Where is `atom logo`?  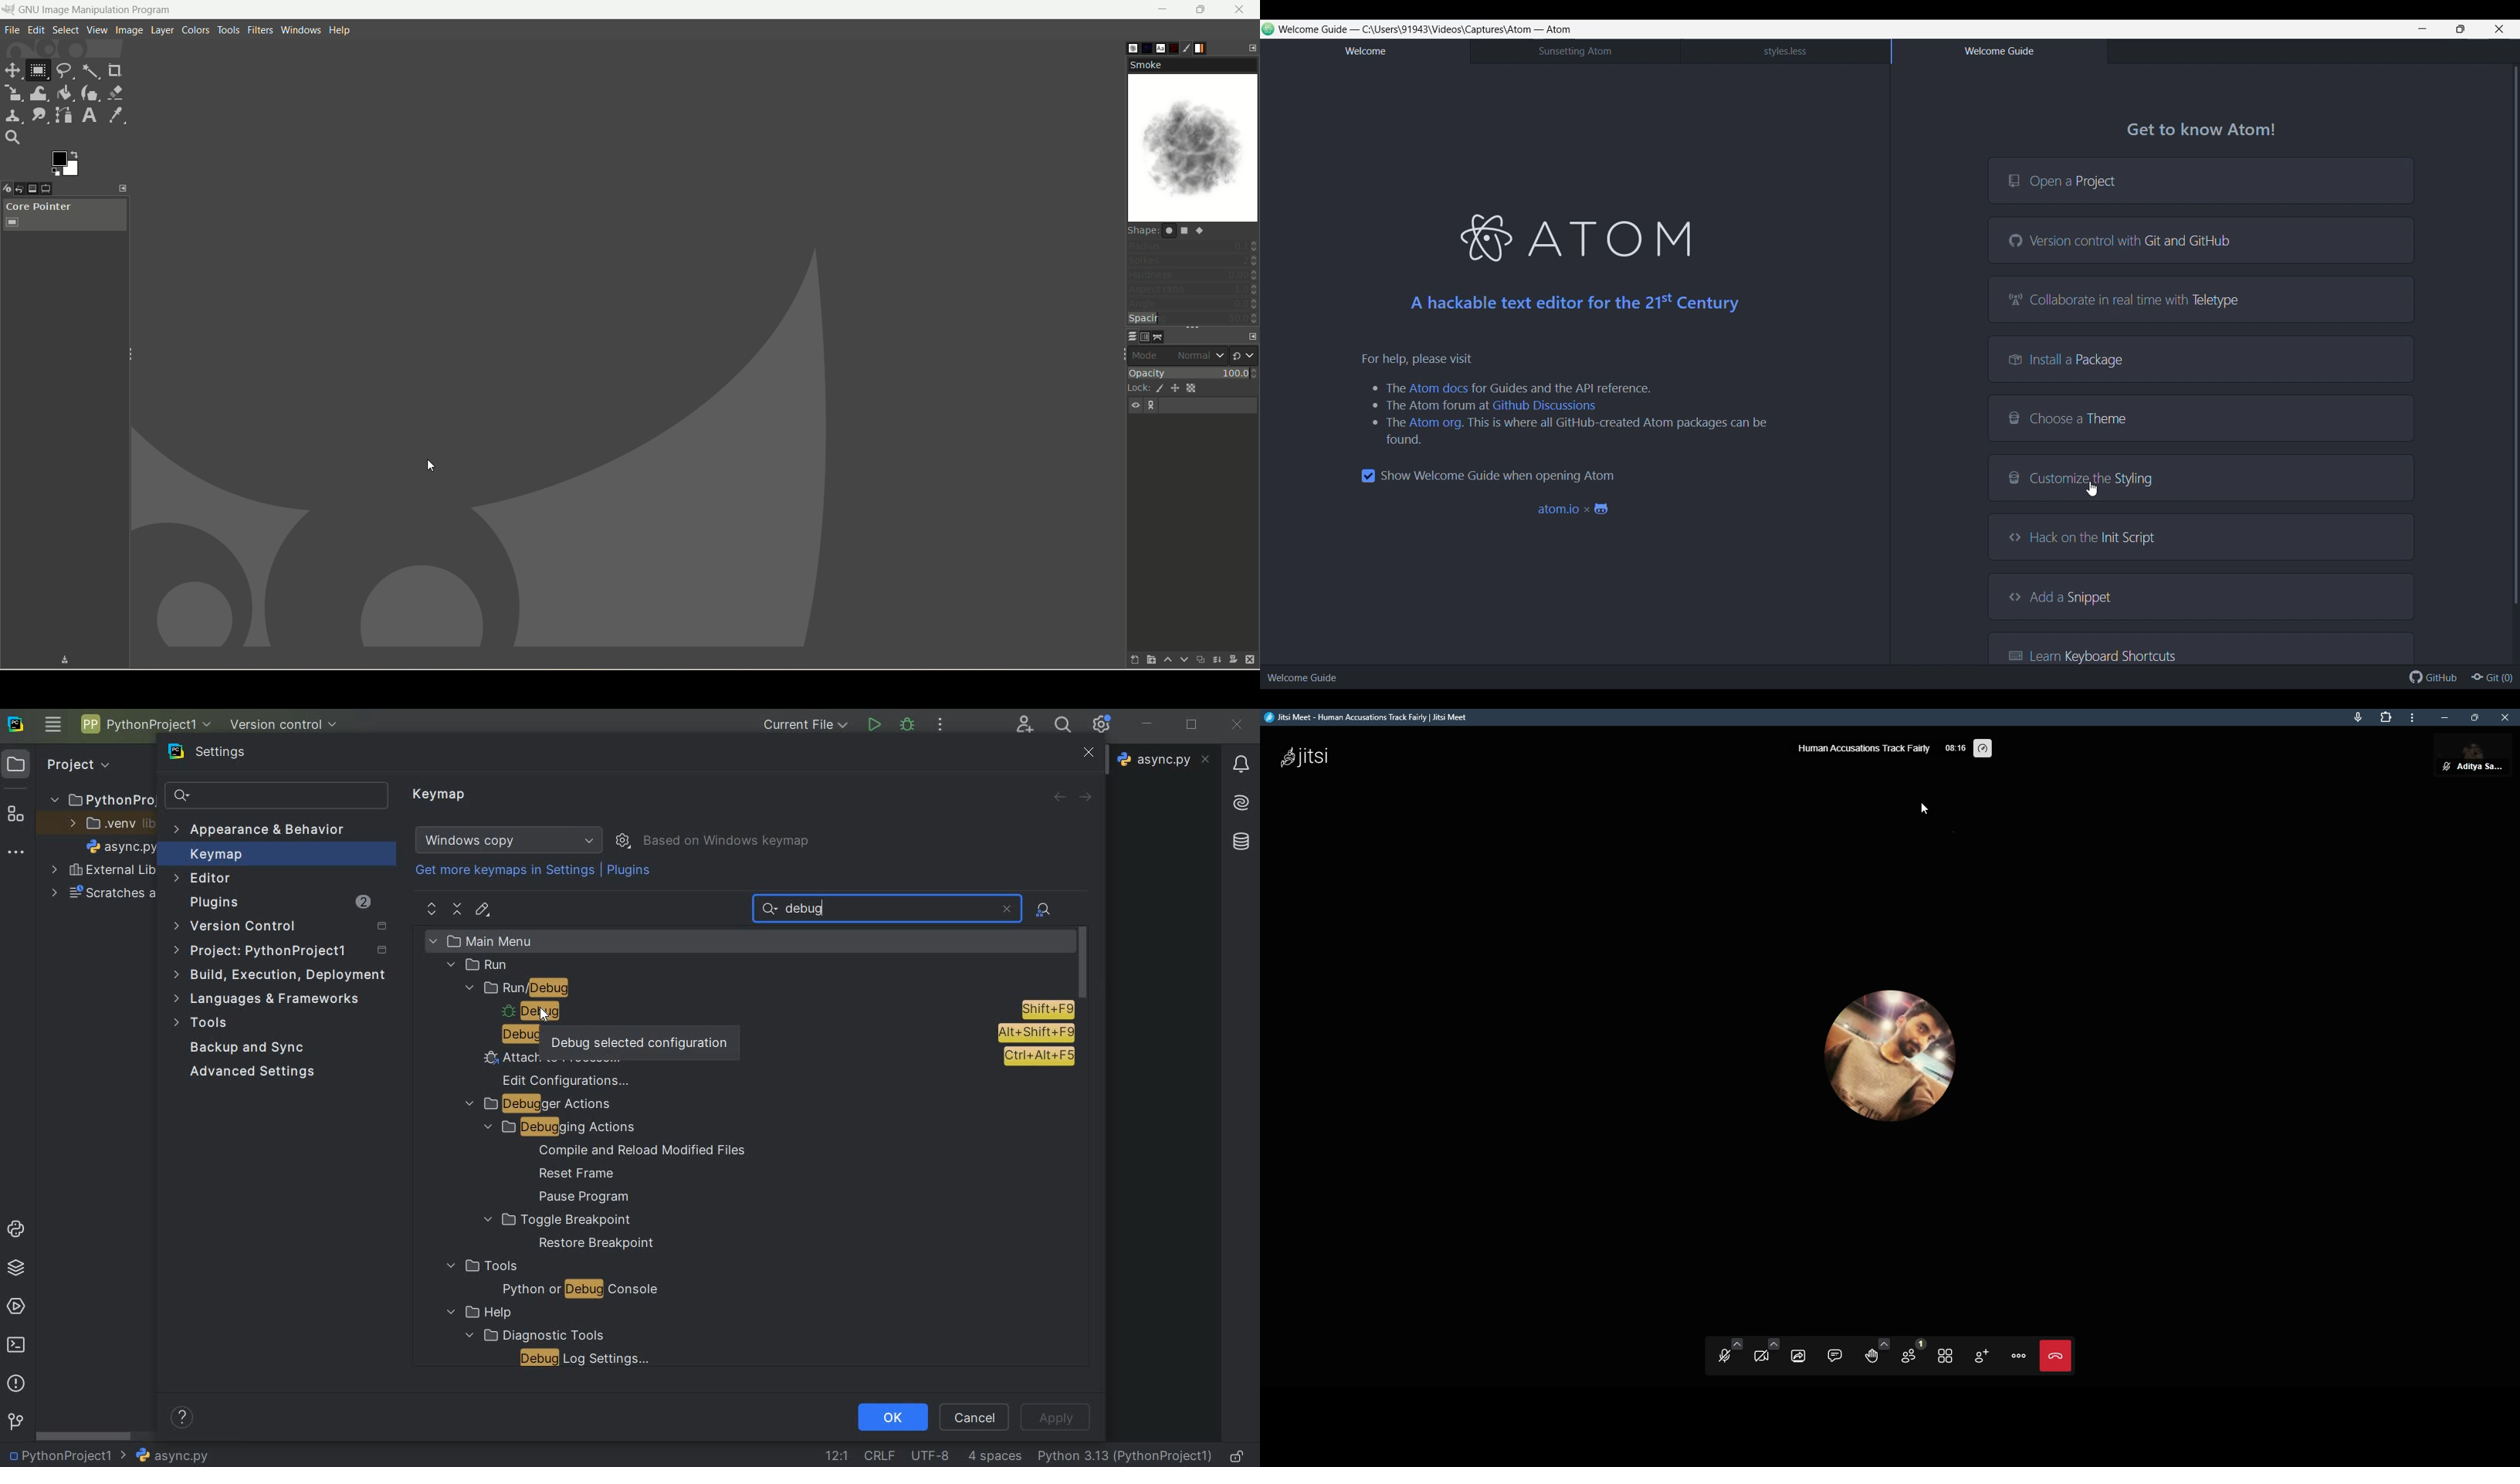 atom logo is located at coordinates (1484, 239).